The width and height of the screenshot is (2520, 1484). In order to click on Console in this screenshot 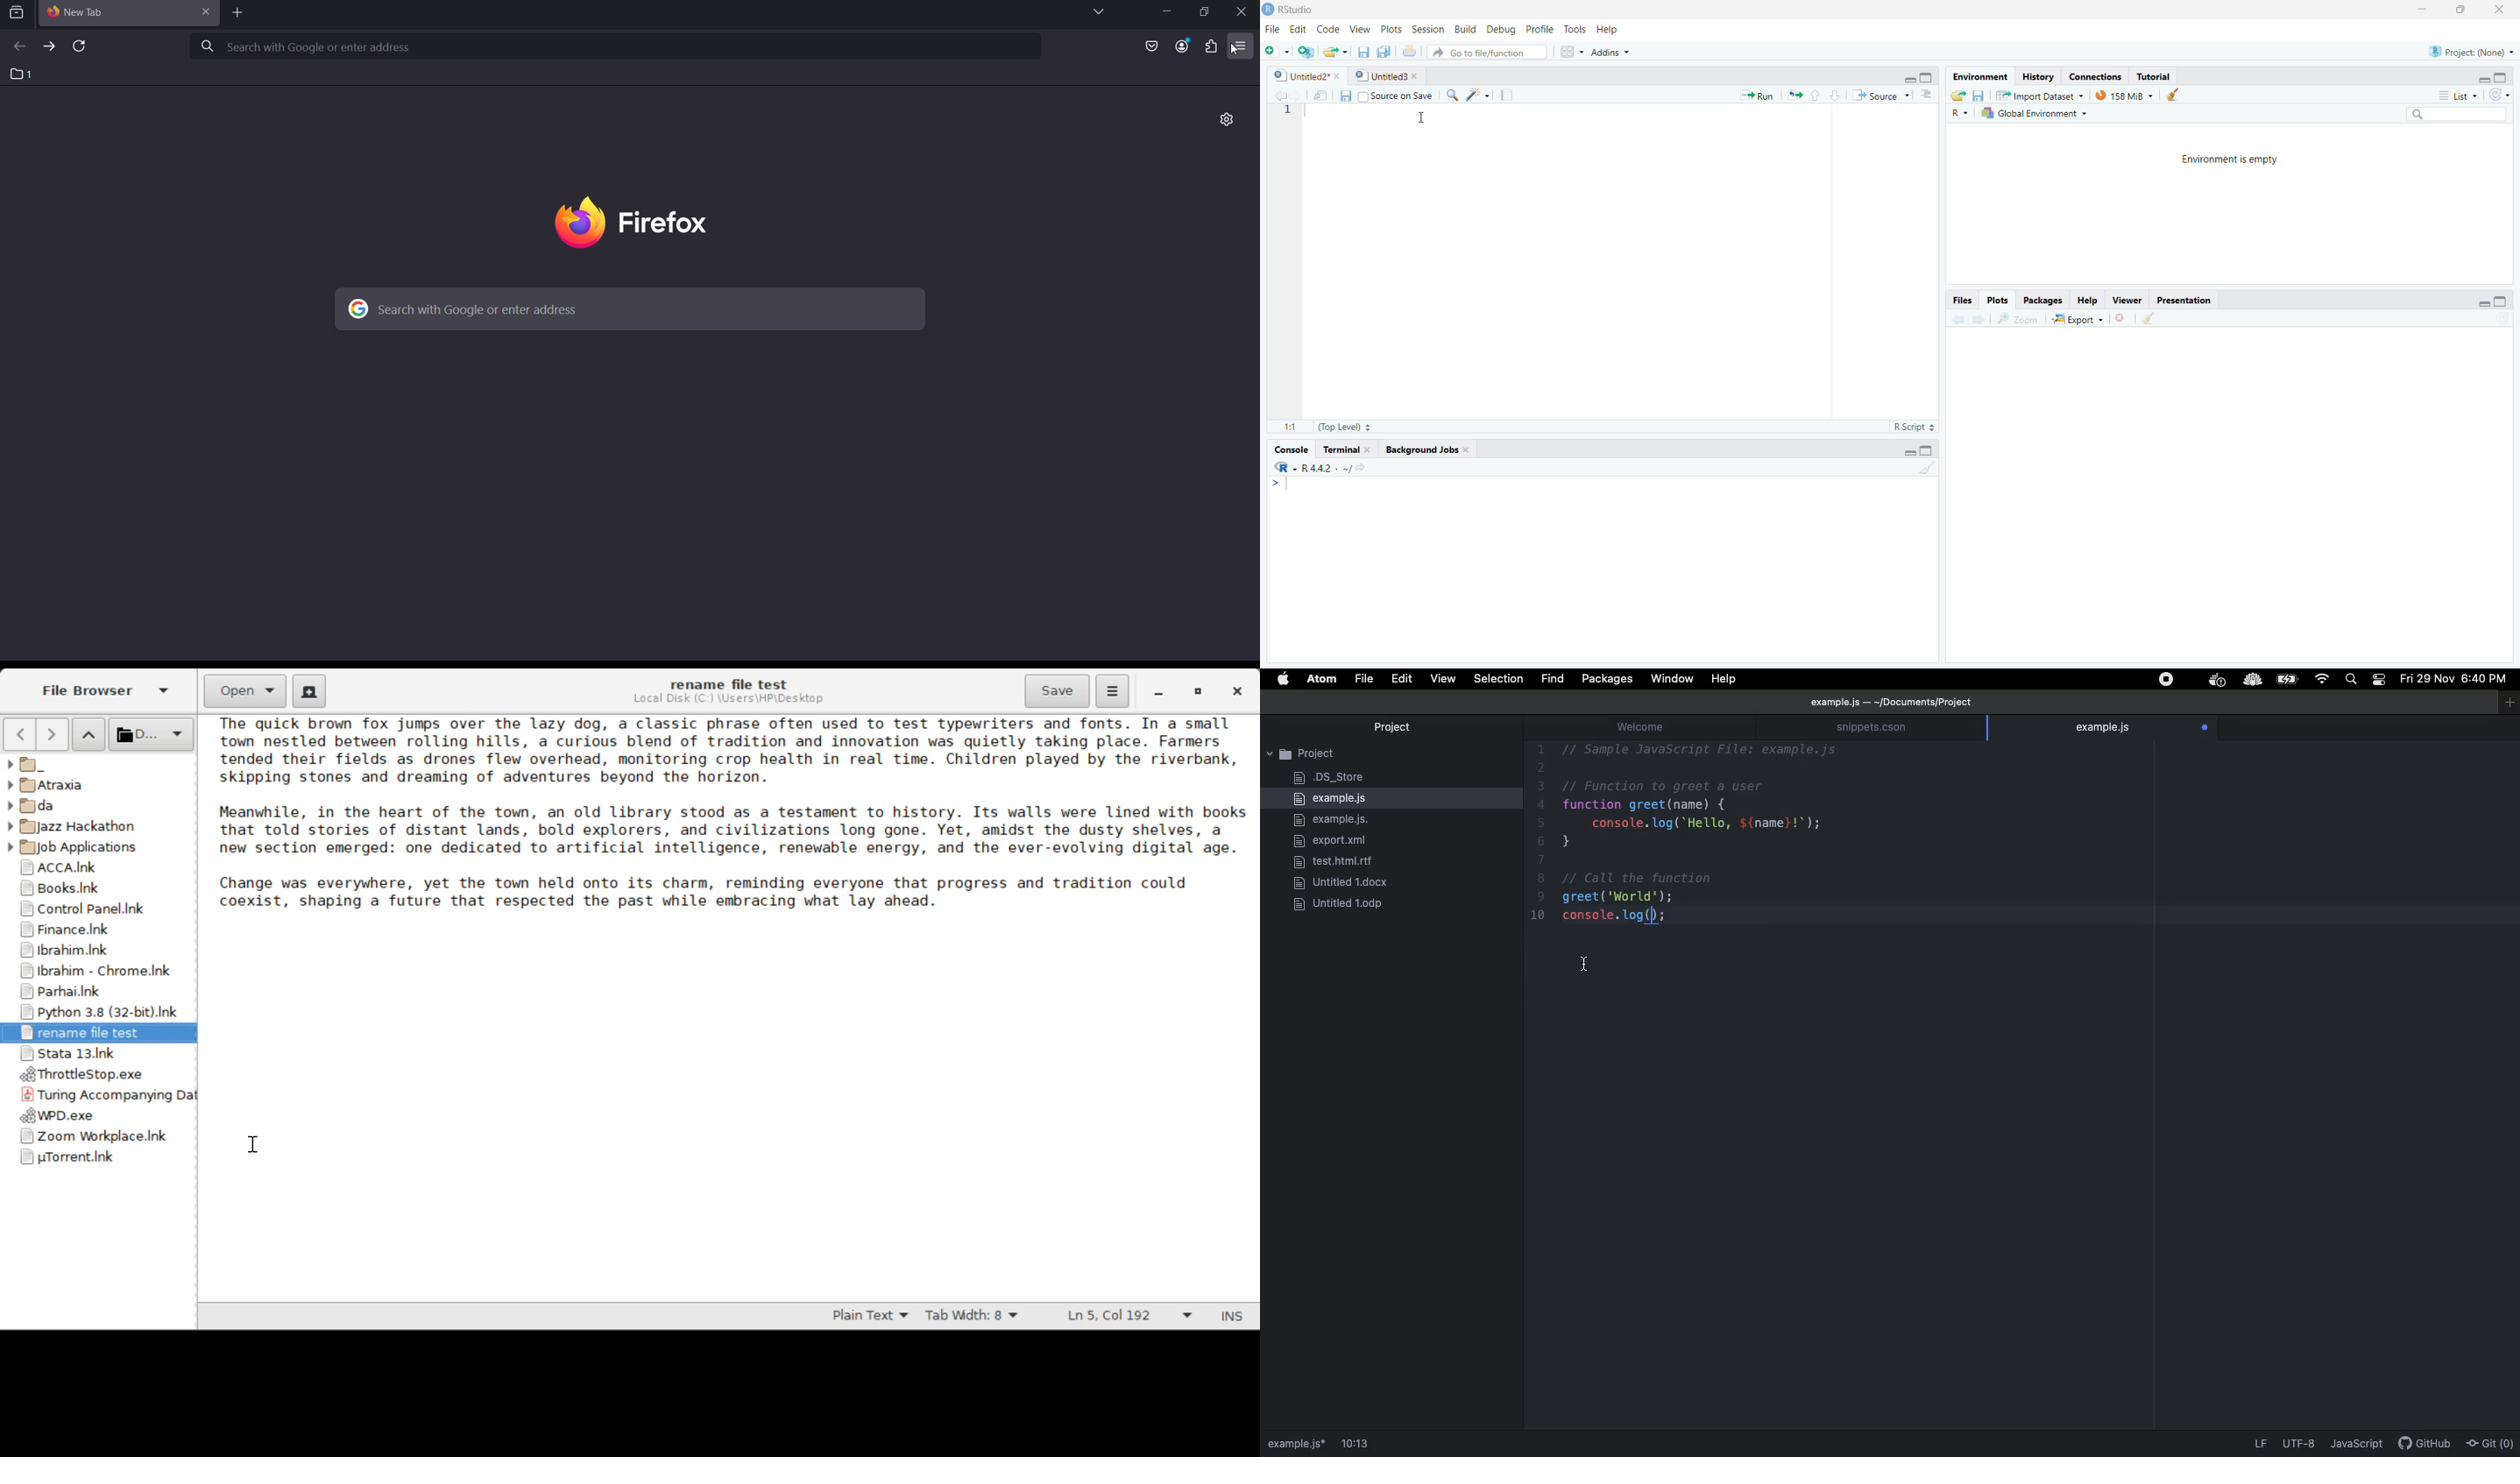, I will do `click(1291, 449)`.